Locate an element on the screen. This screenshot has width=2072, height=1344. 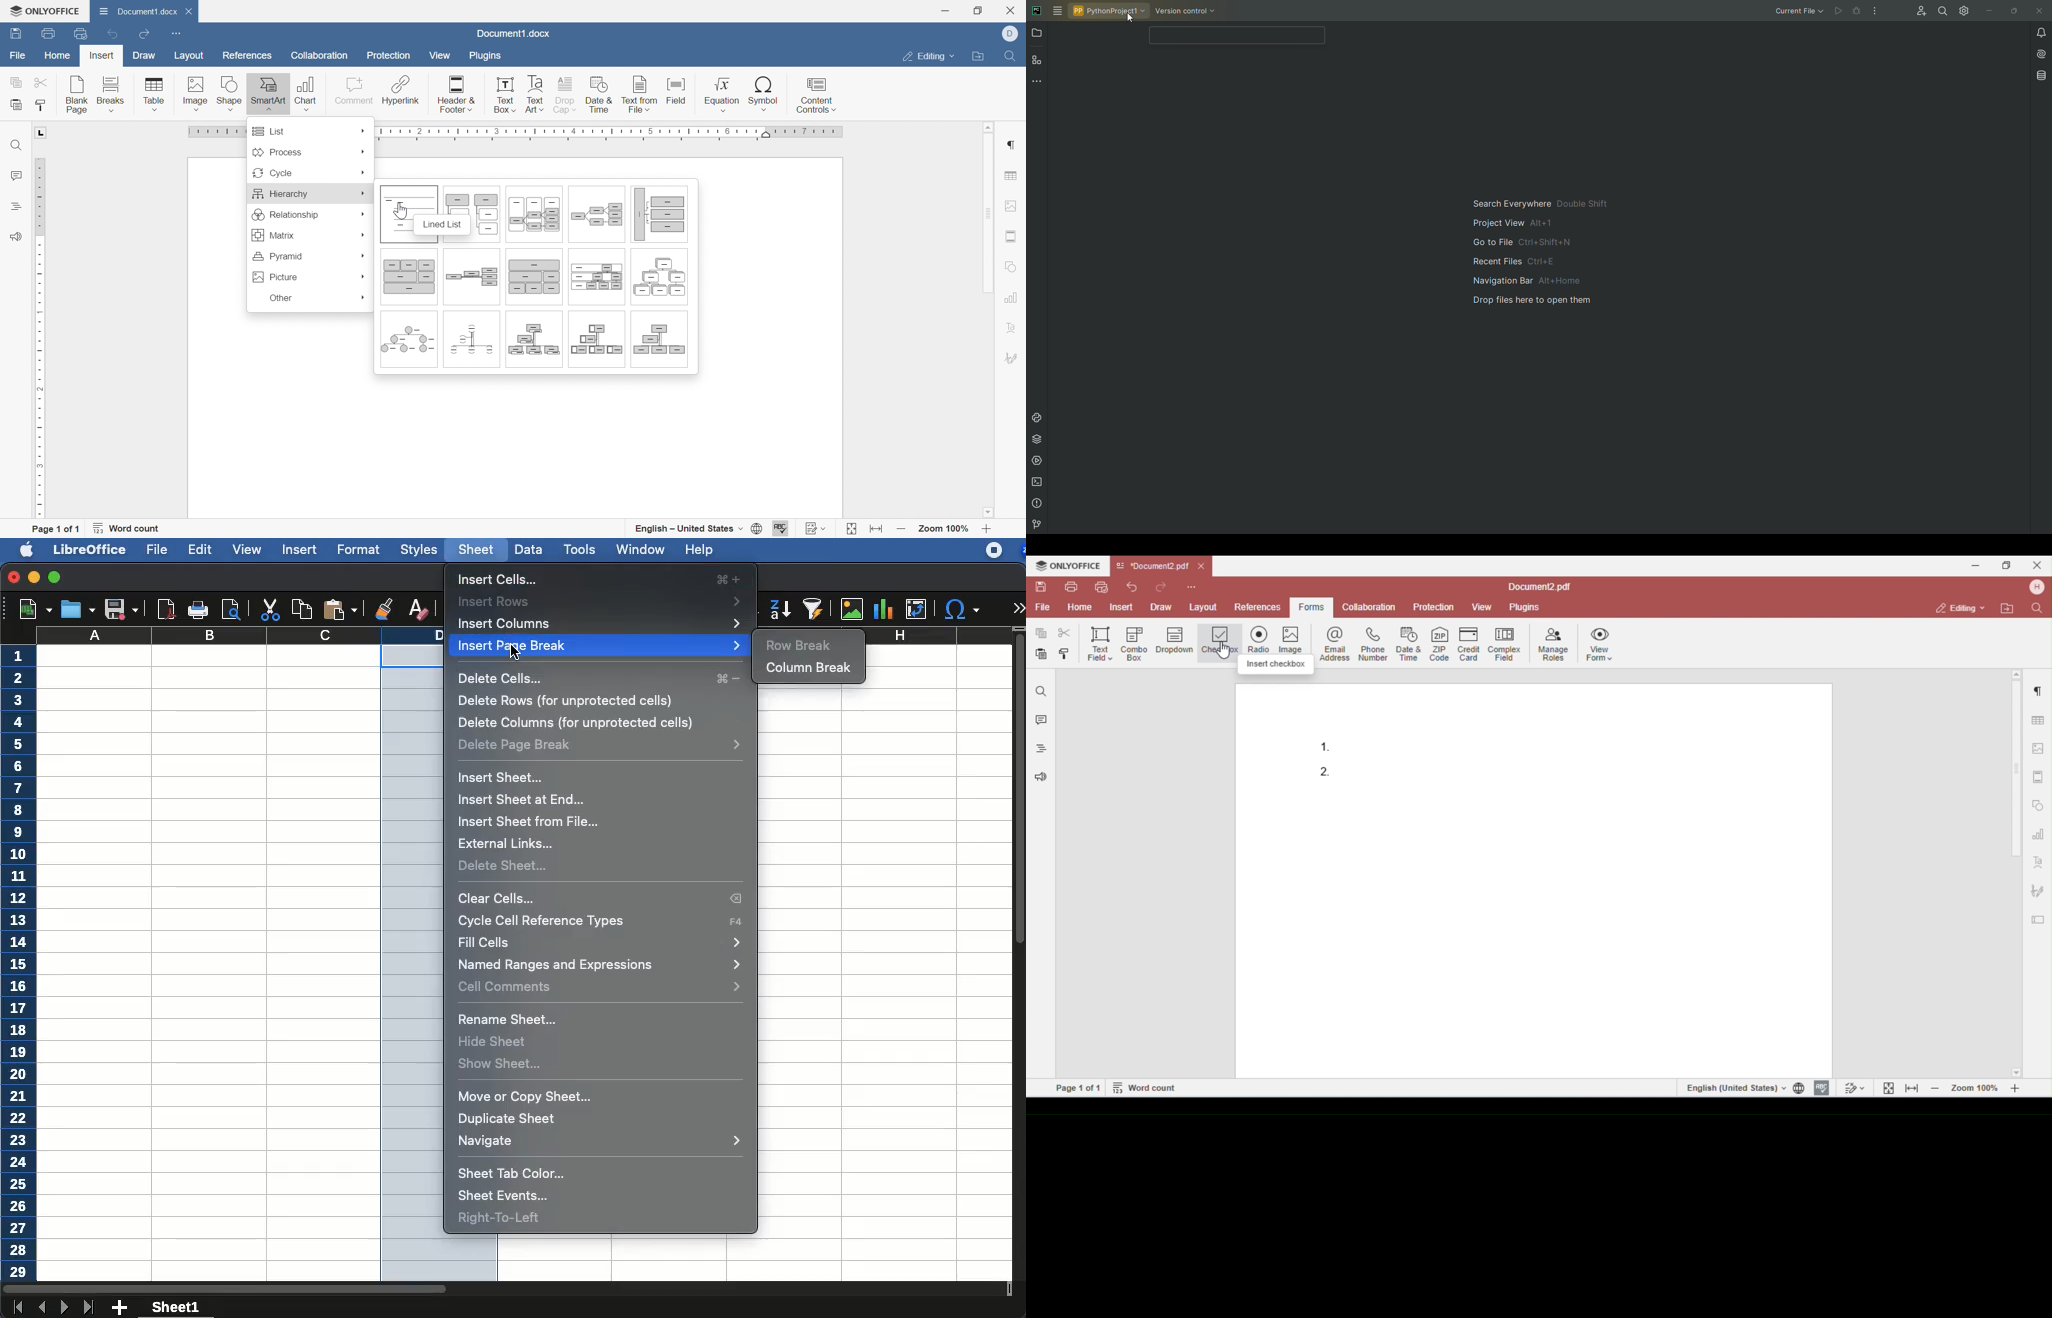
rename sheet is located at coordinates (508, 1020).